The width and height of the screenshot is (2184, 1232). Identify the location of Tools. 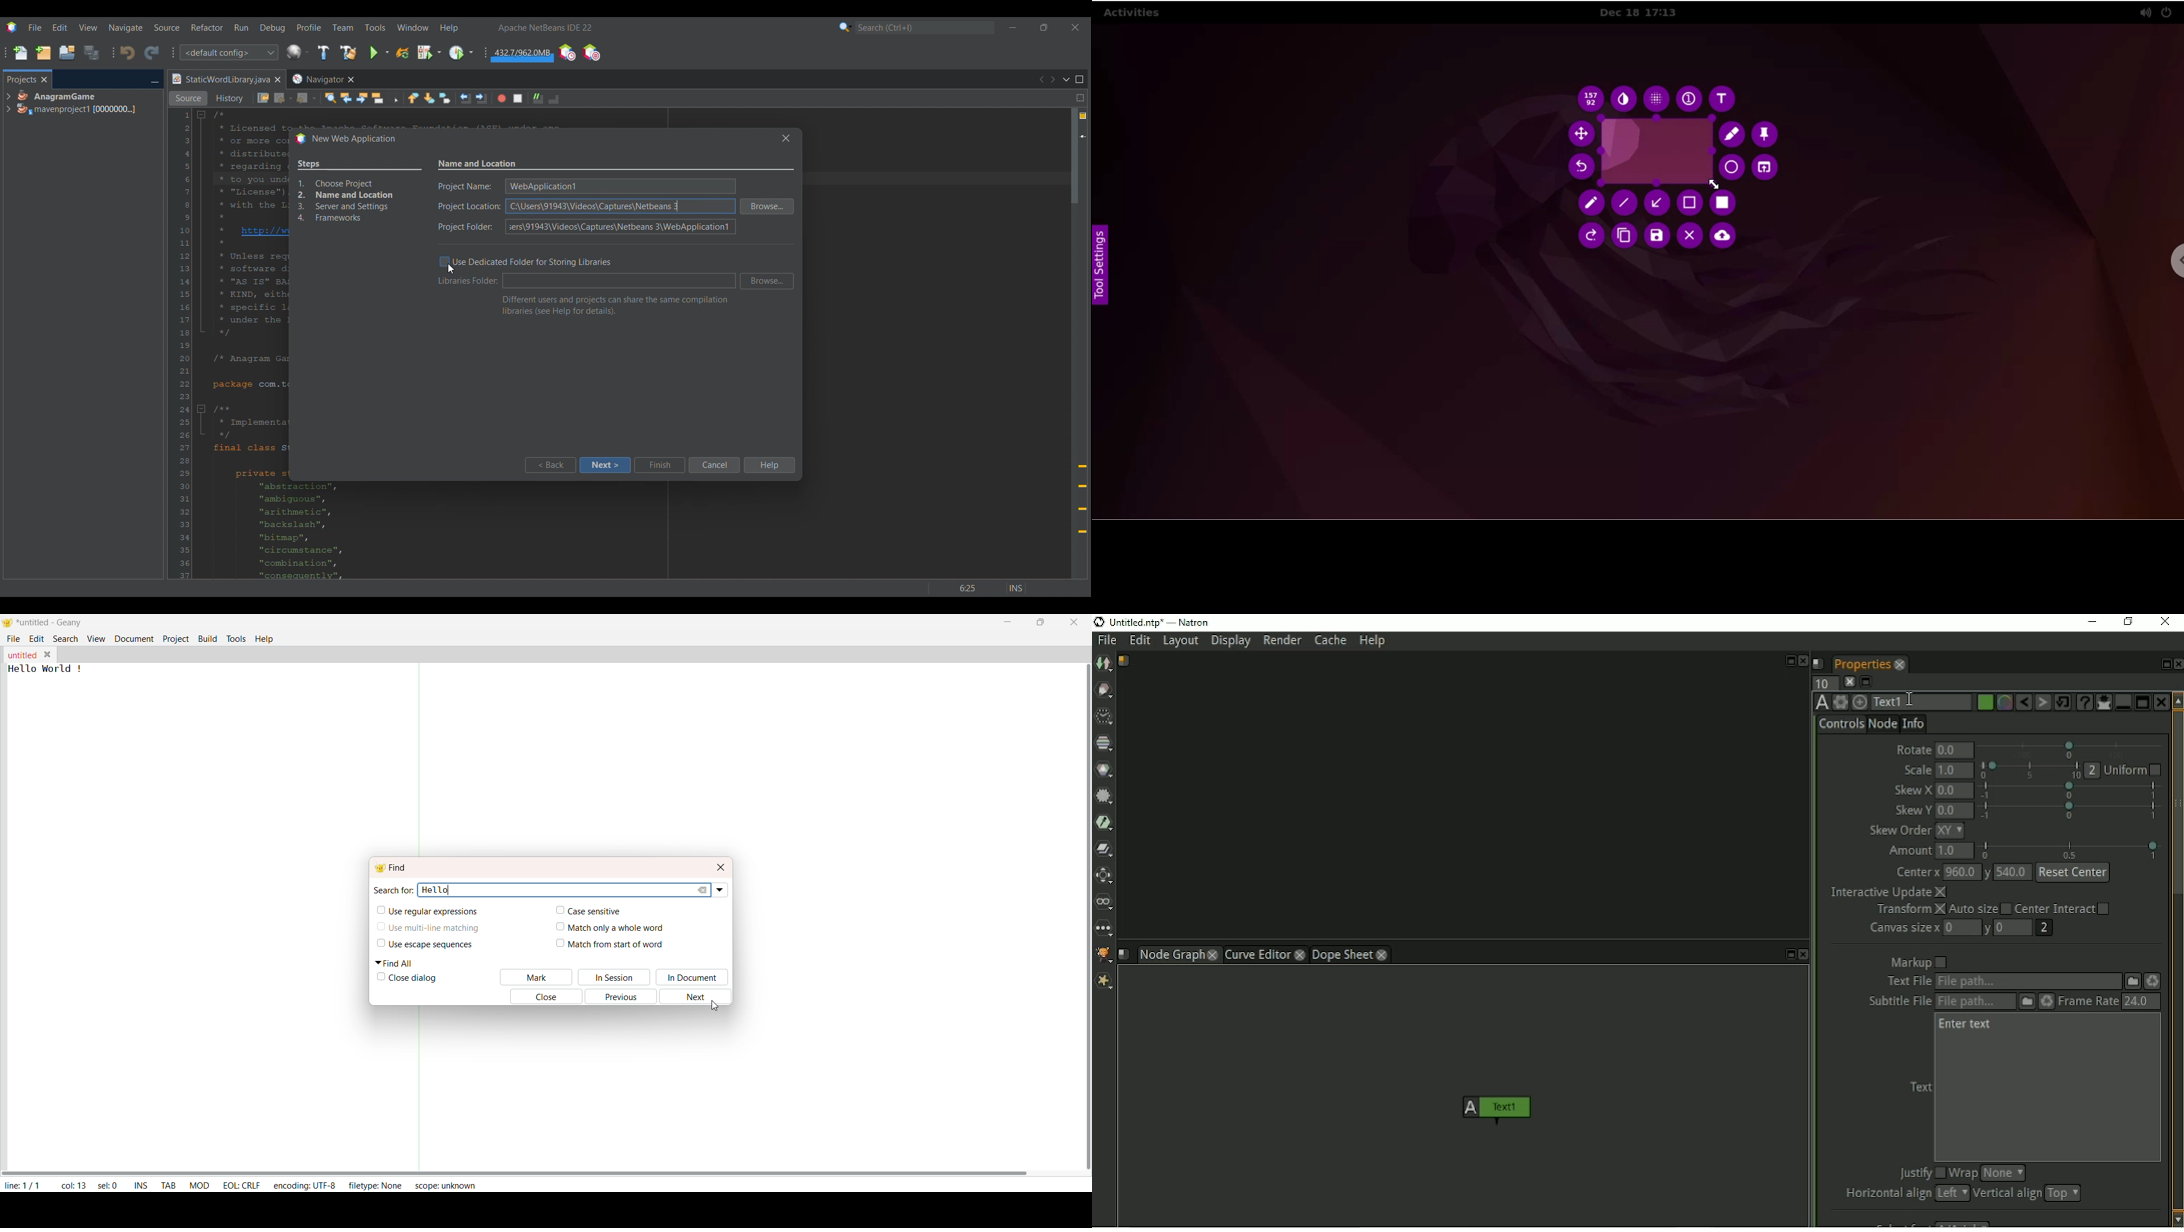
(236, 638).